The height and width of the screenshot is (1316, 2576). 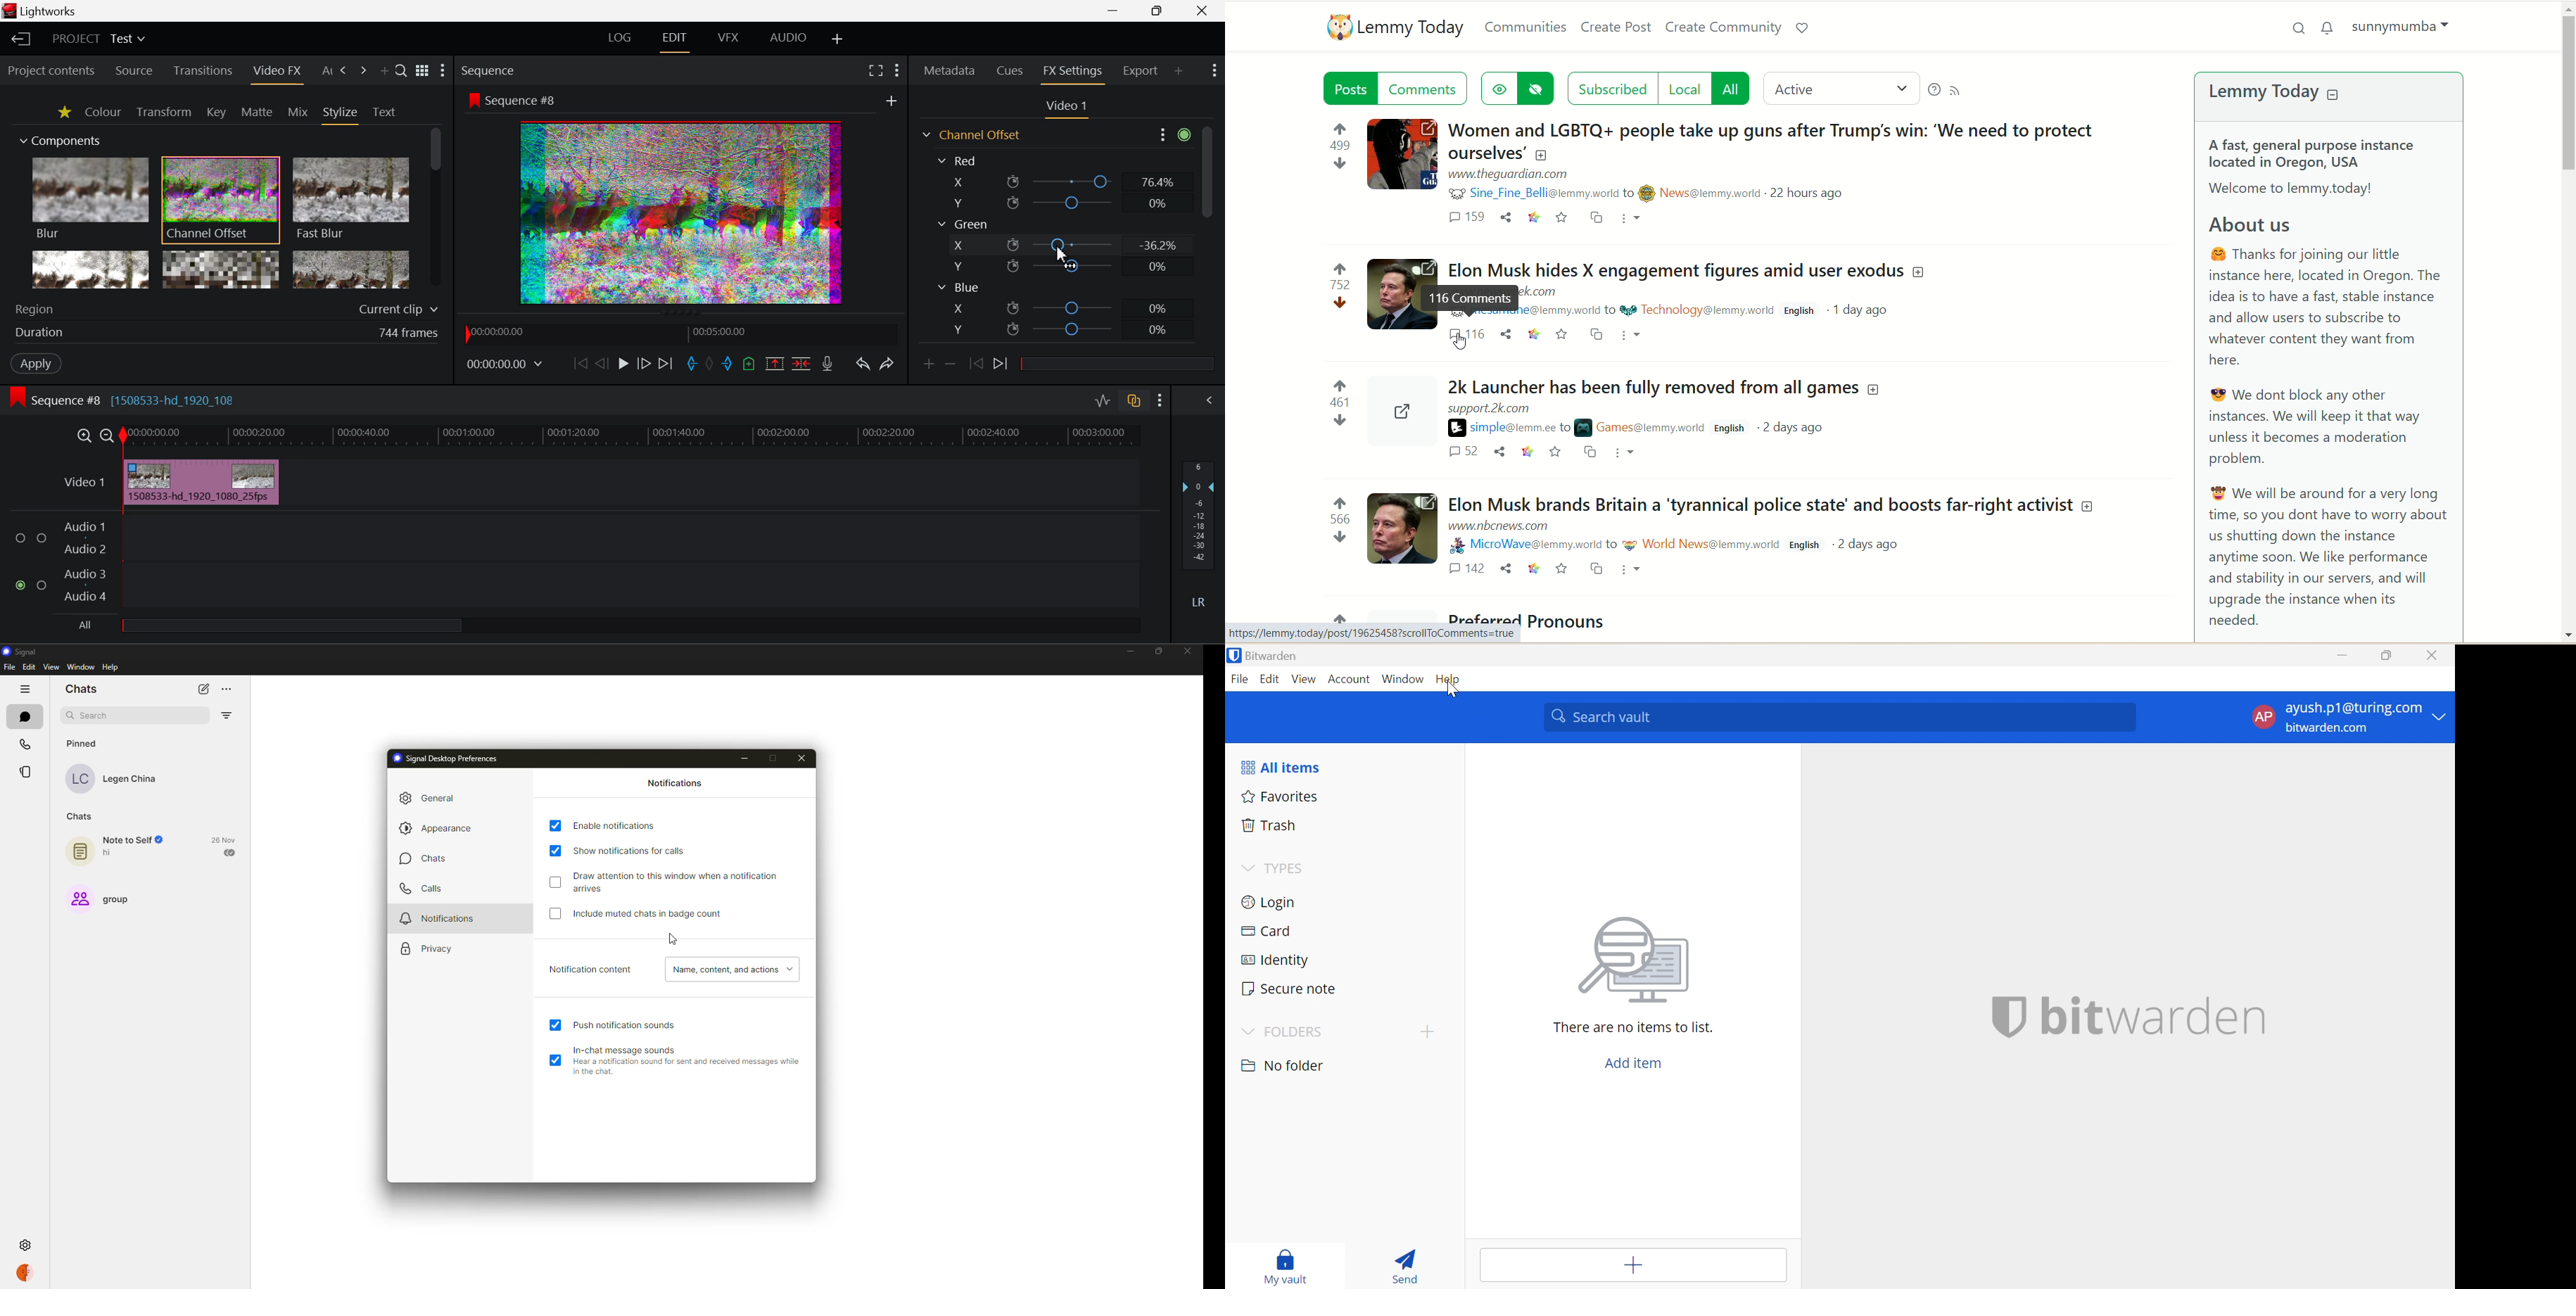 I want to click on Add item, so click(x=1635, y=1063).